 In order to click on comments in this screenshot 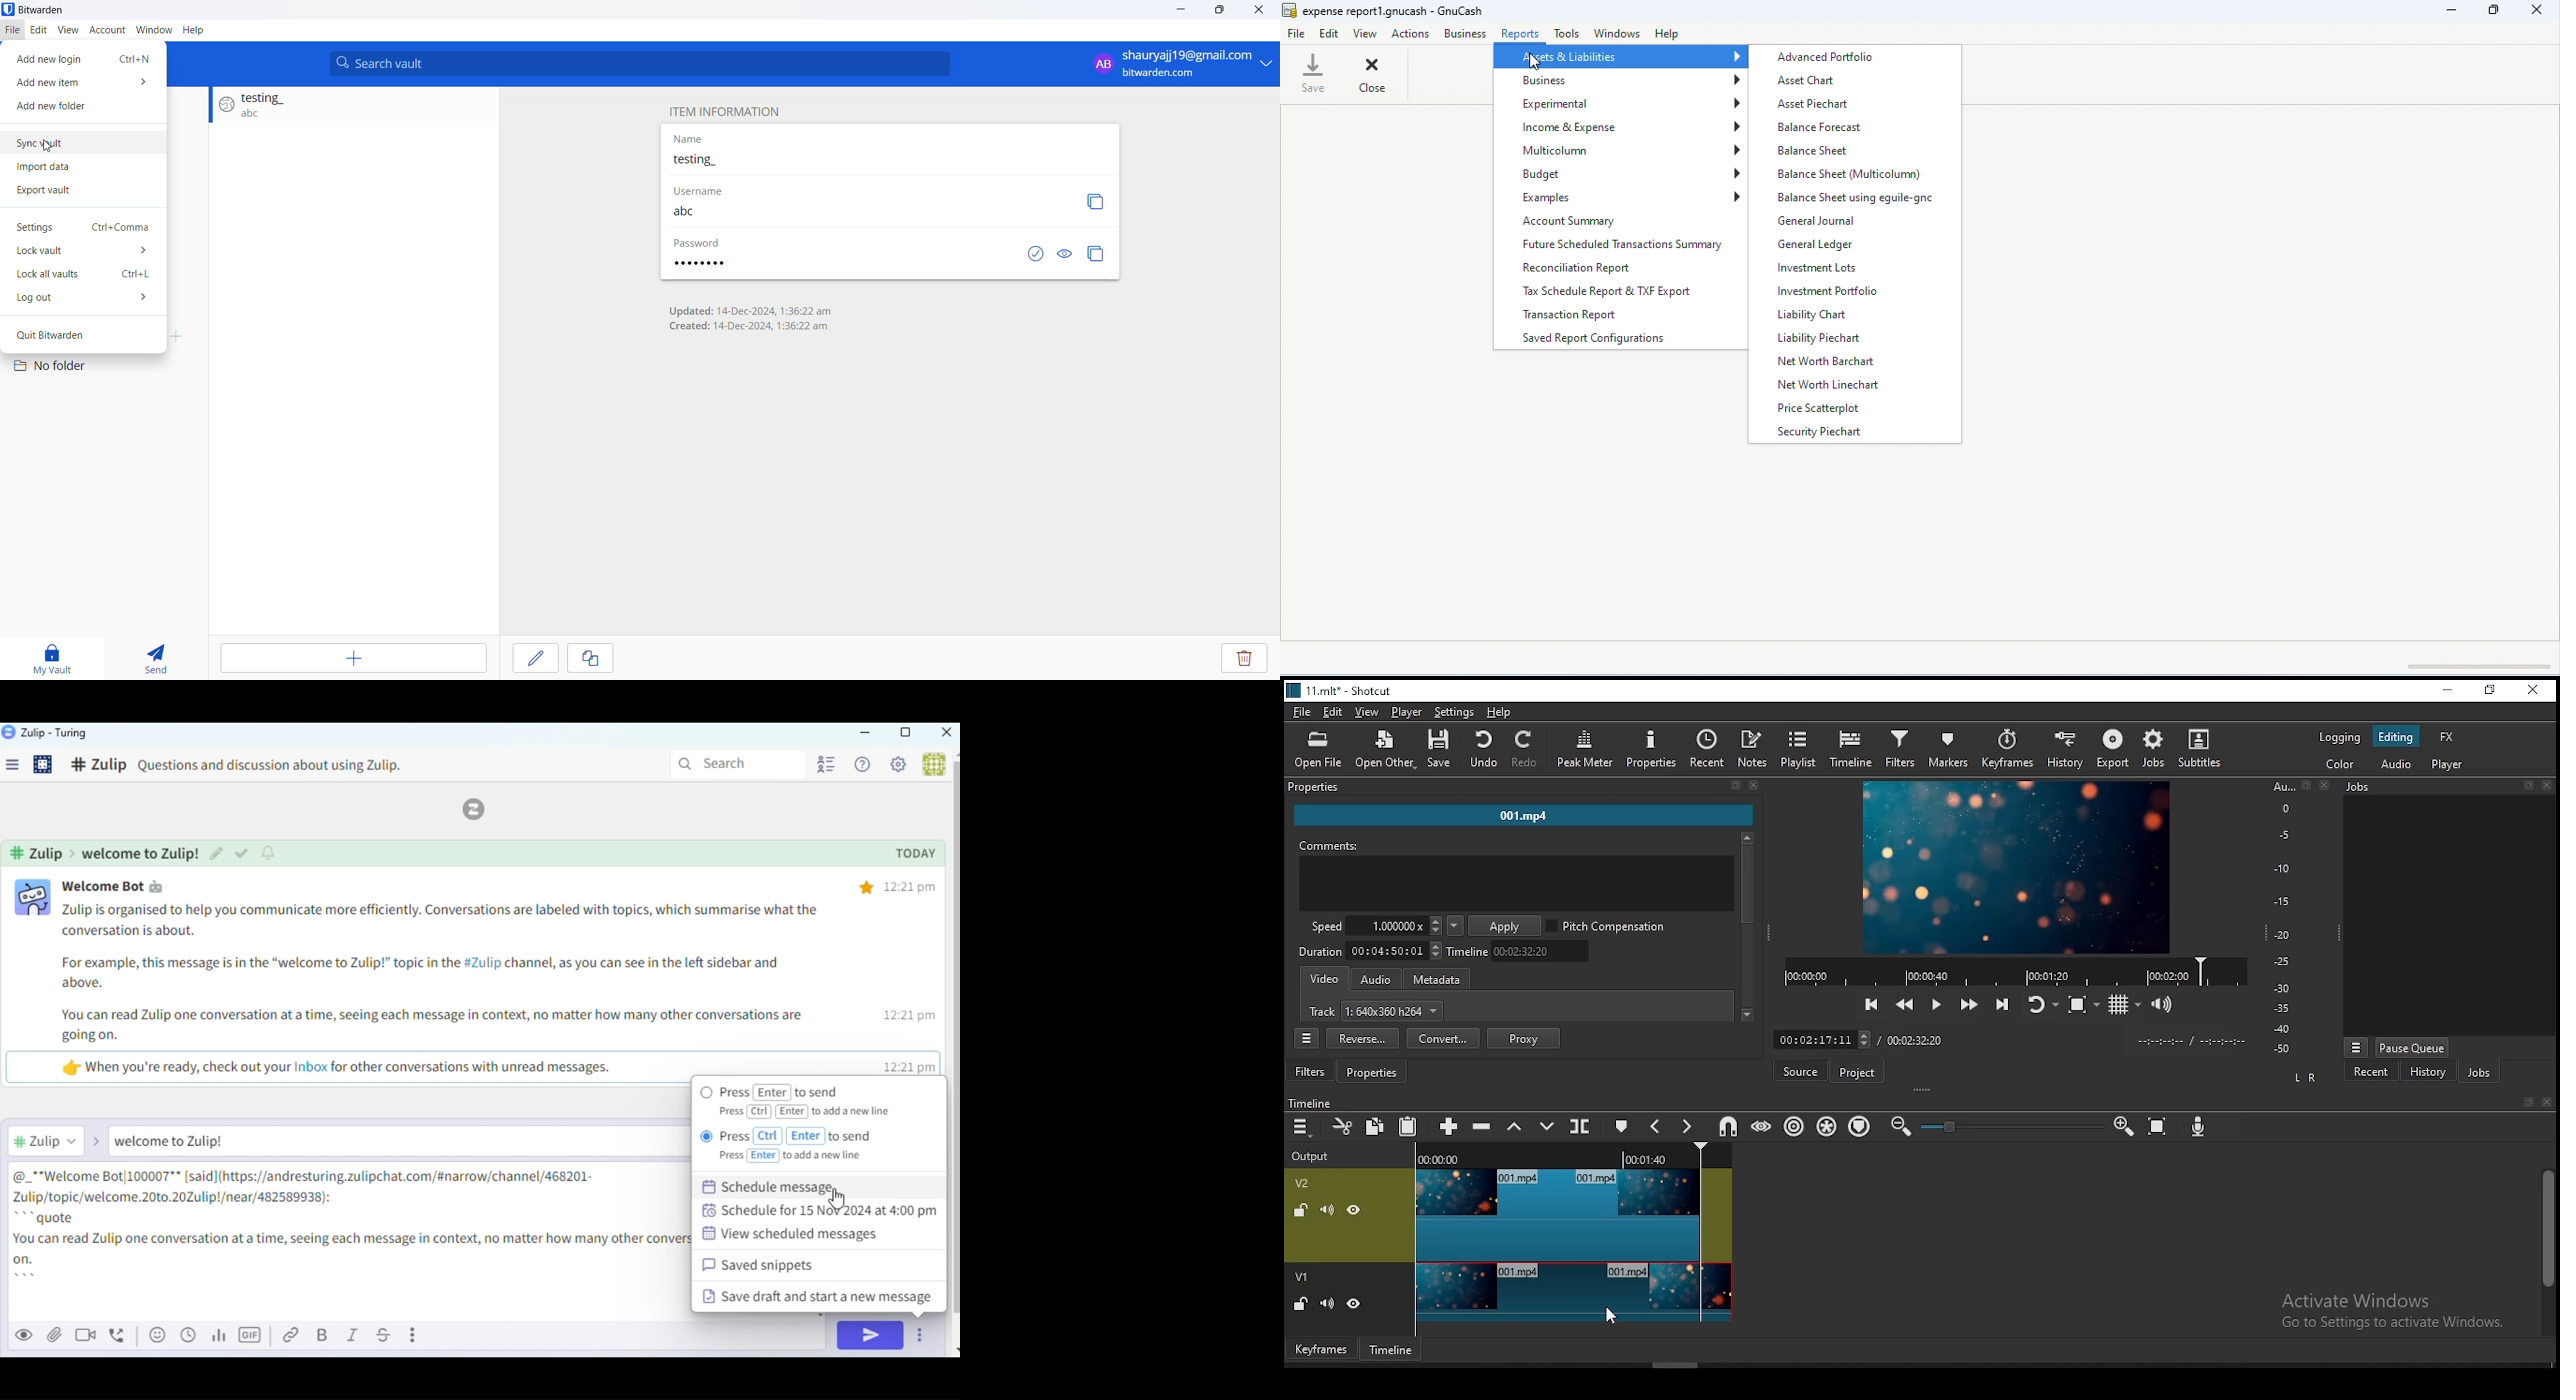, I will do `click(1517, 878)`.